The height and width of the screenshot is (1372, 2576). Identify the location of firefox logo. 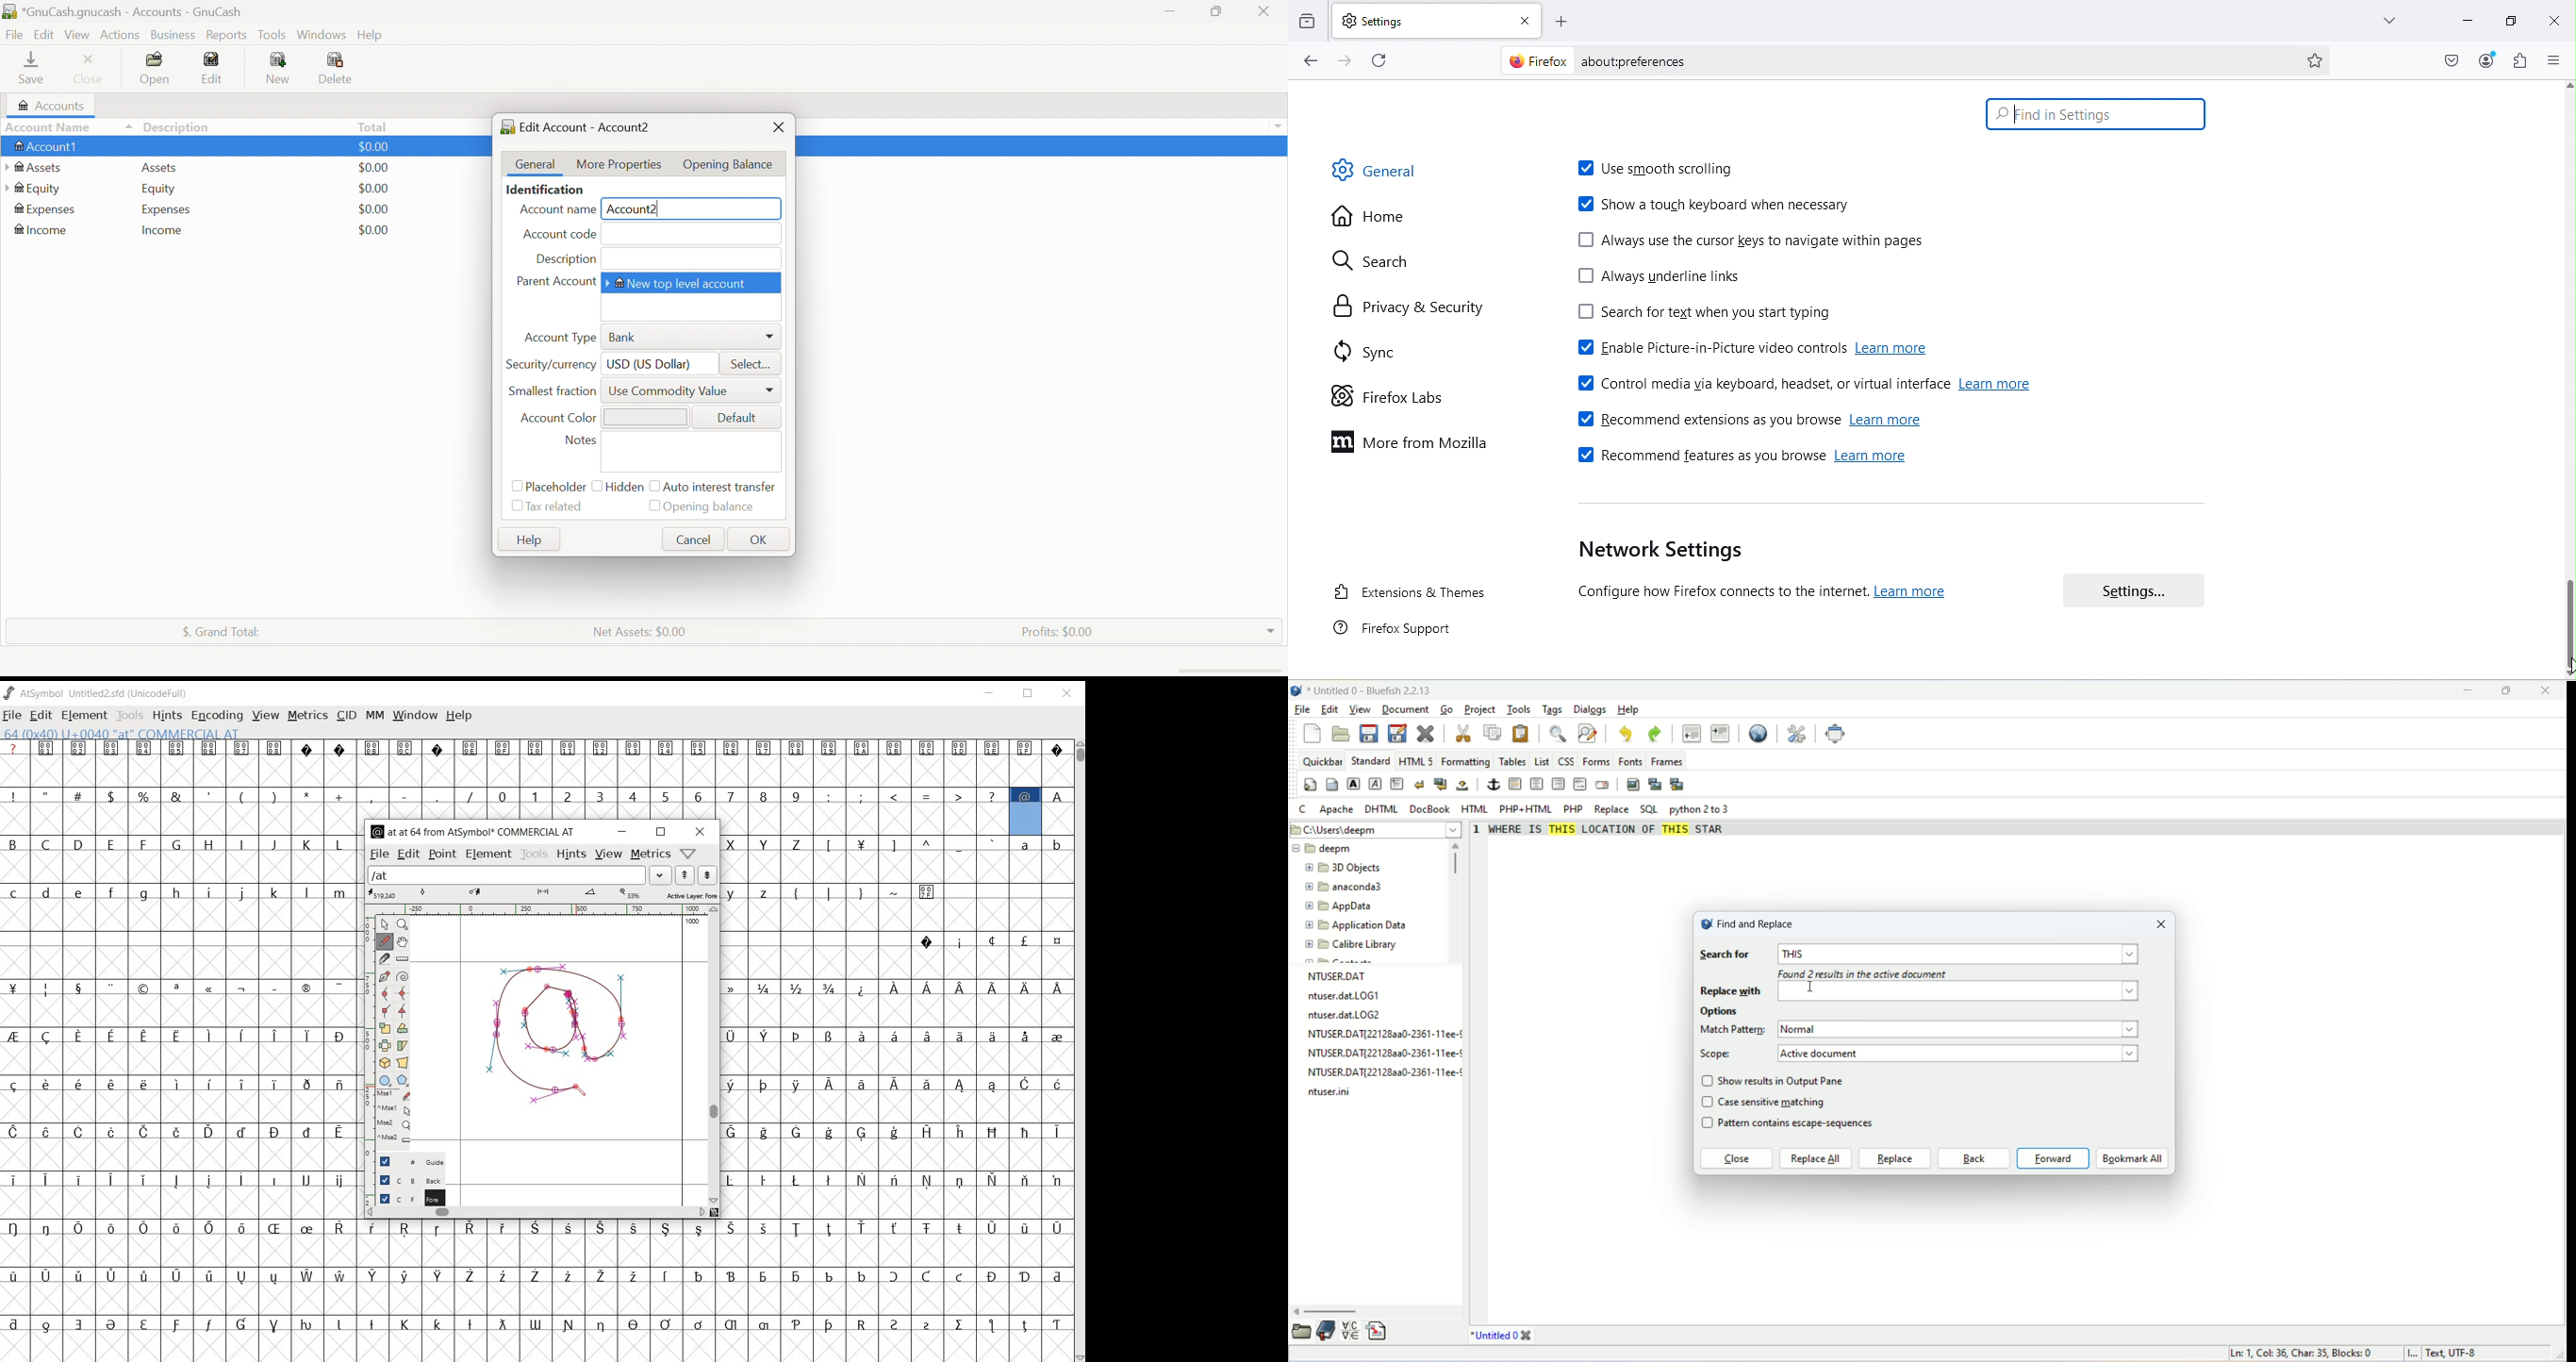
(1538, 60).